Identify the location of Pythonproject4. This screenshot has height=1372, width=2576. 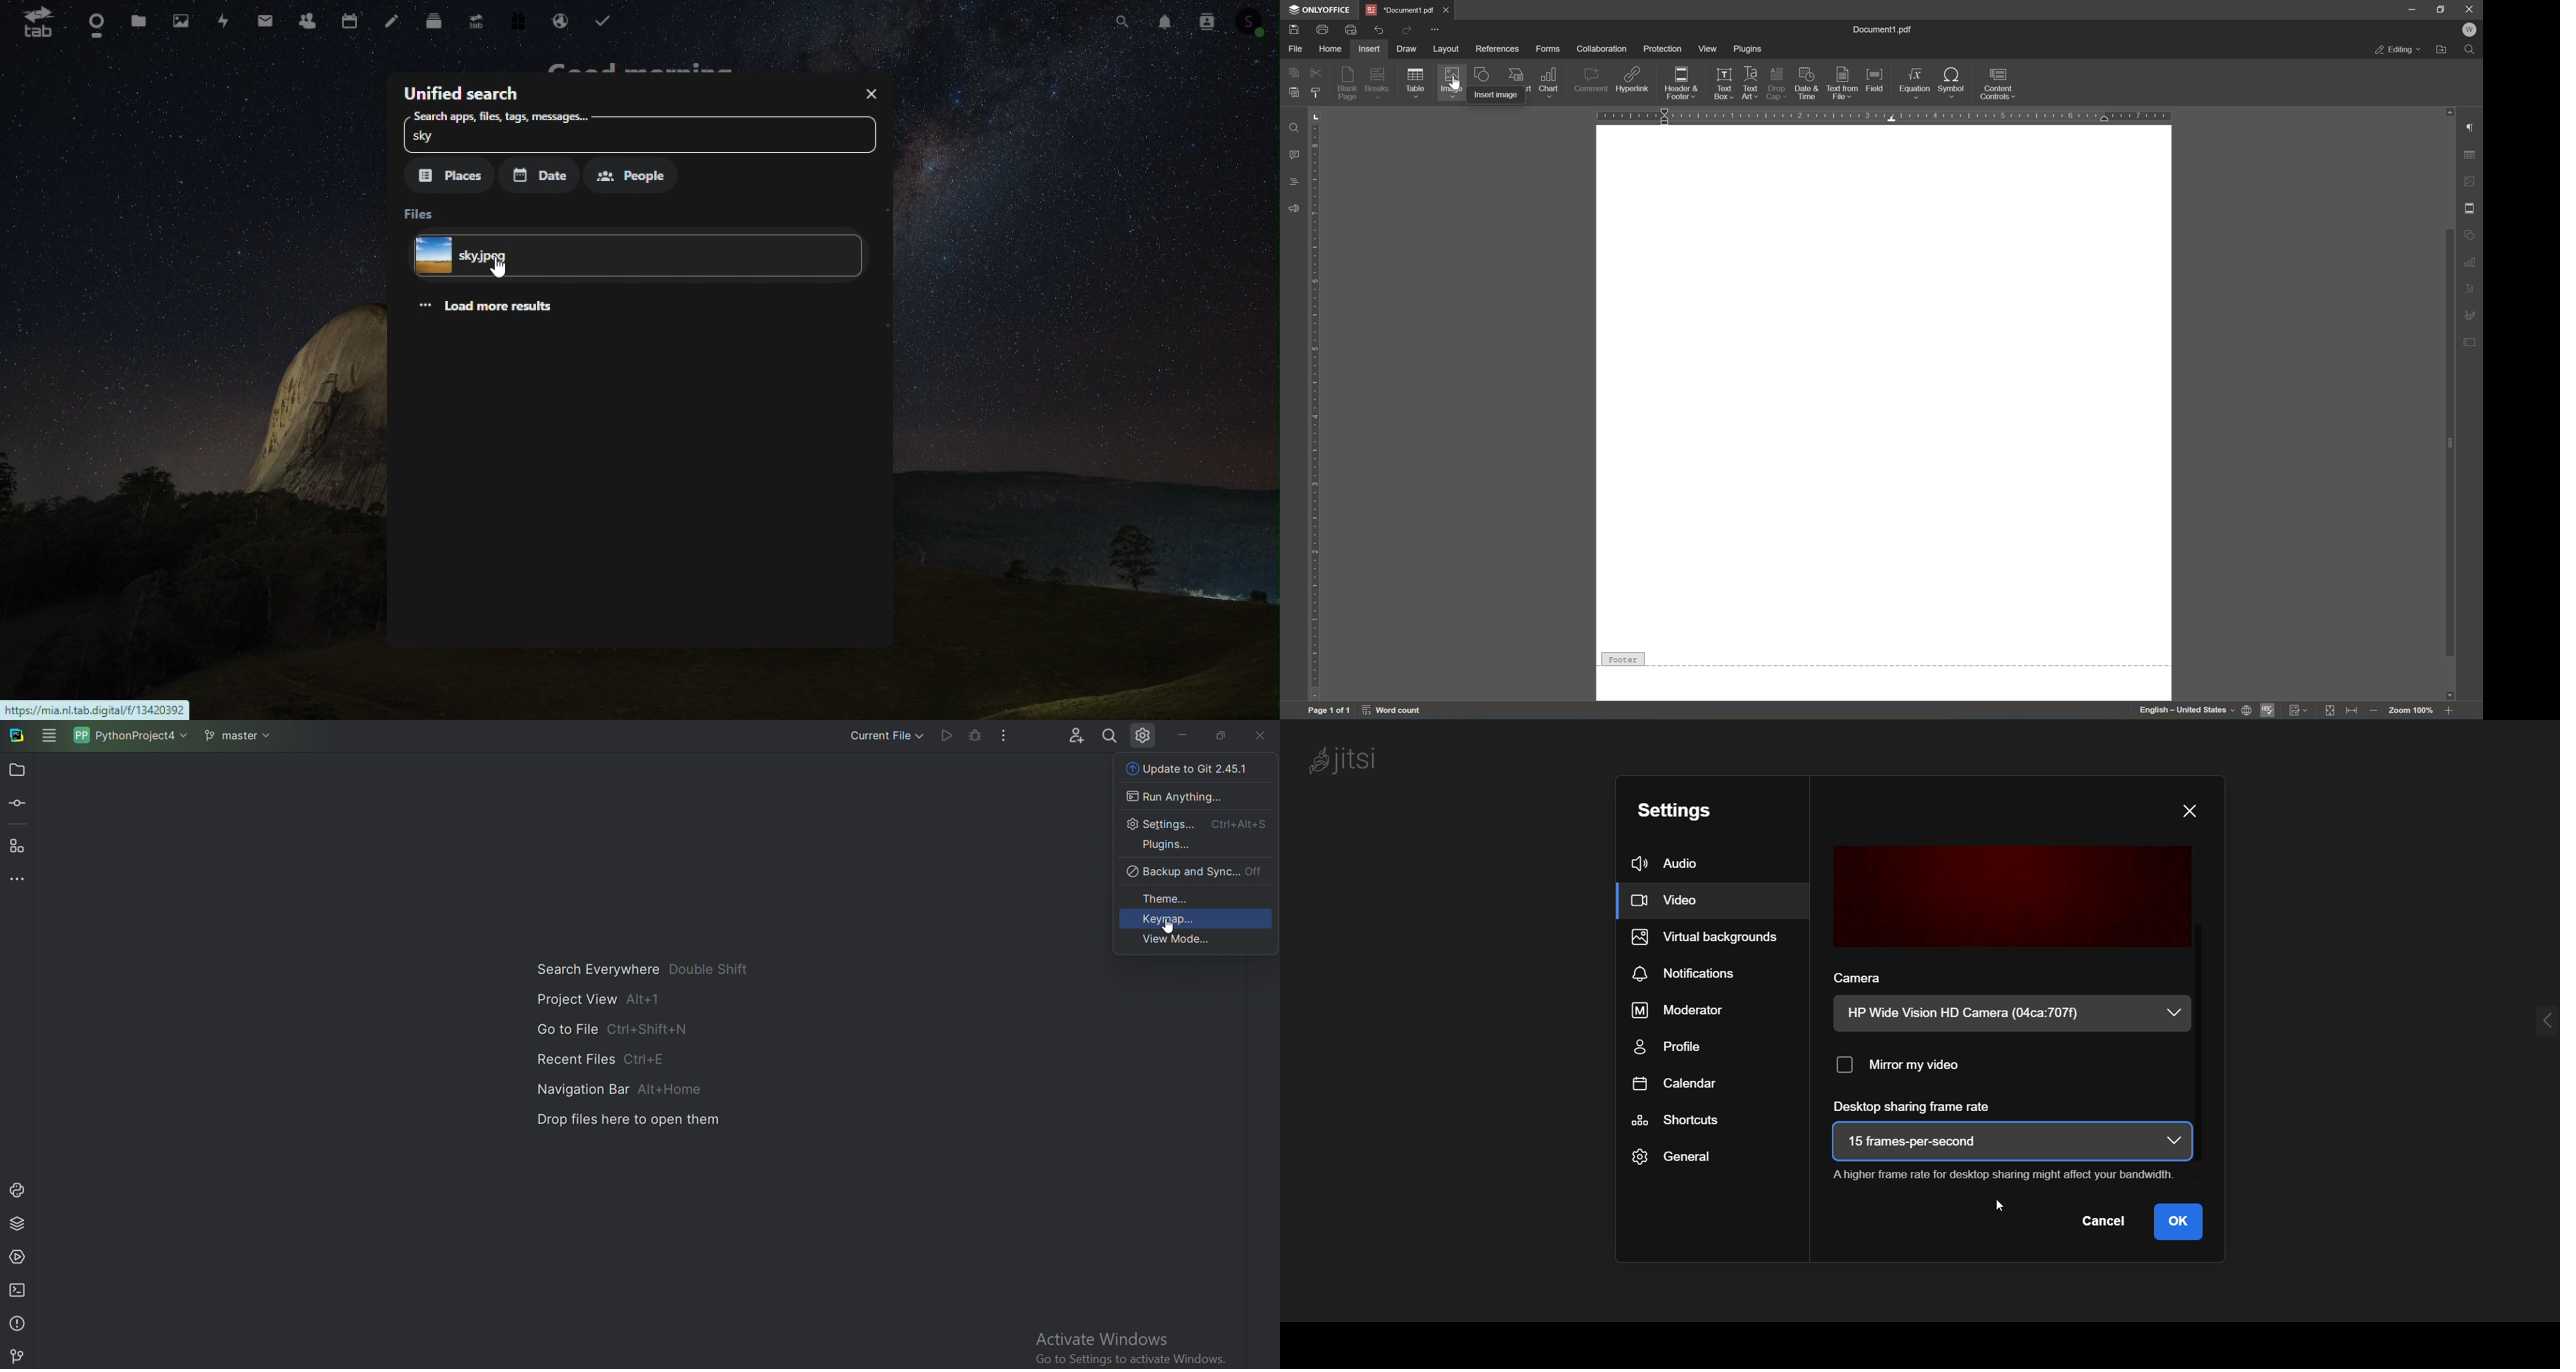
(129, 735).